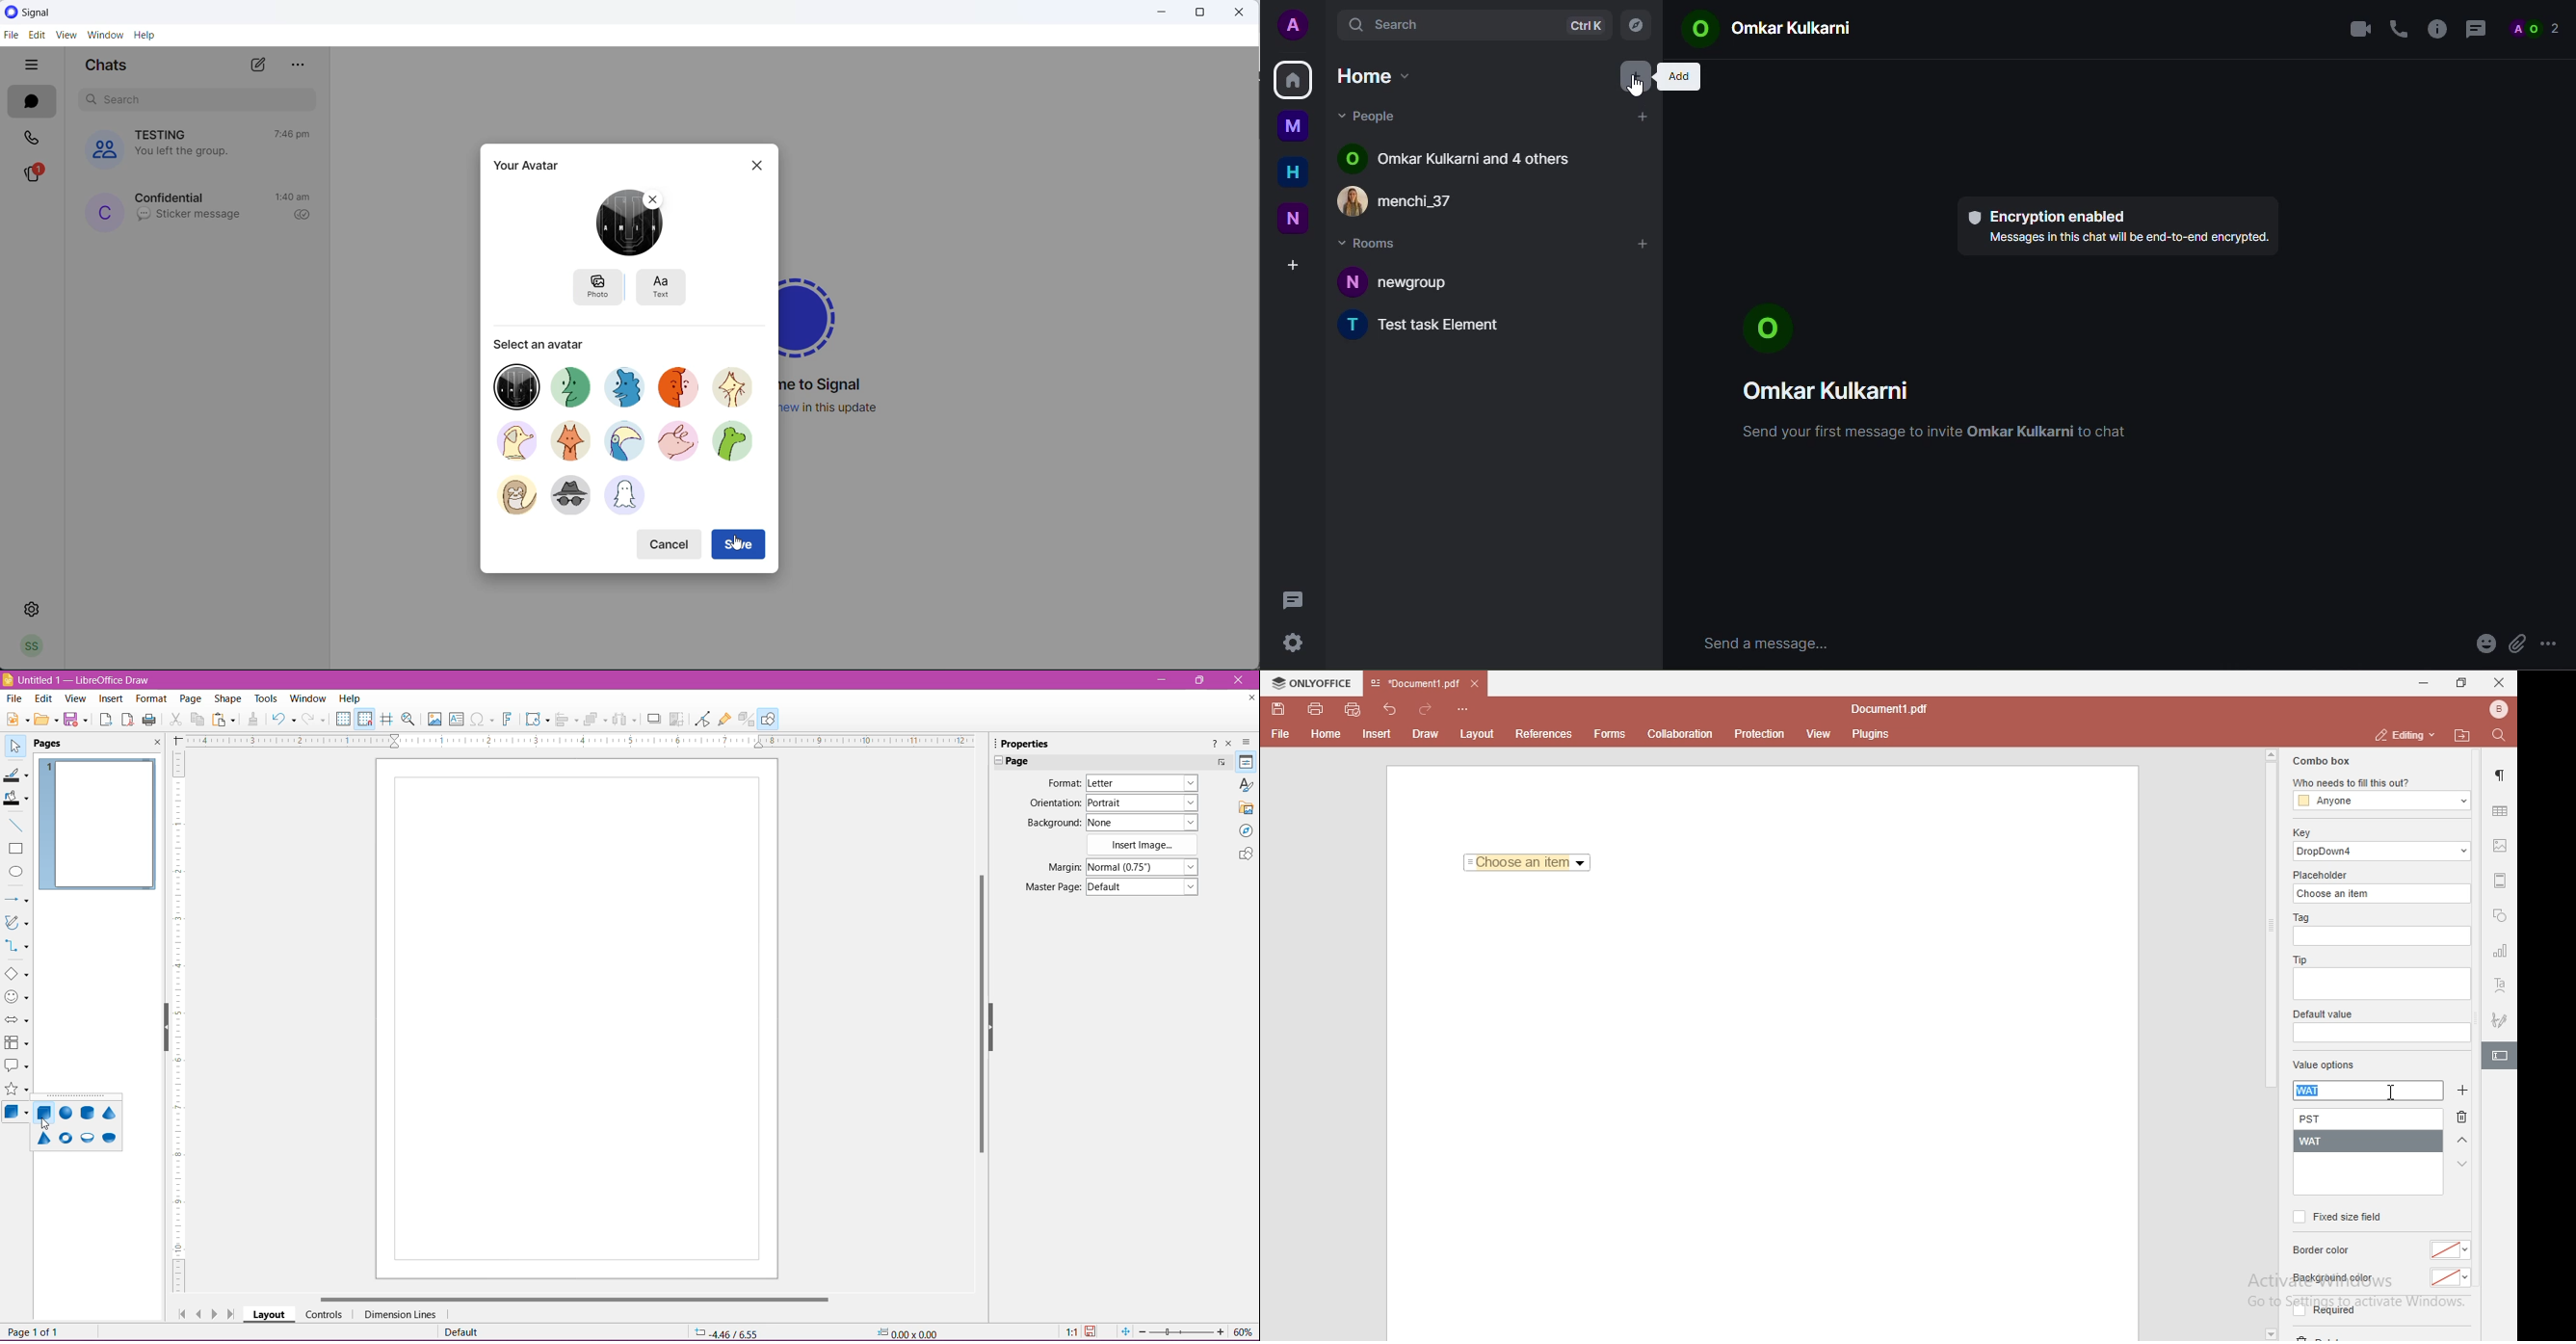 The height and width of the screenshot is (1344, 2576). What do you see at coordinates (1053, 823) in the screenshot?
I see `Background` at bounding box center [1053, 823].